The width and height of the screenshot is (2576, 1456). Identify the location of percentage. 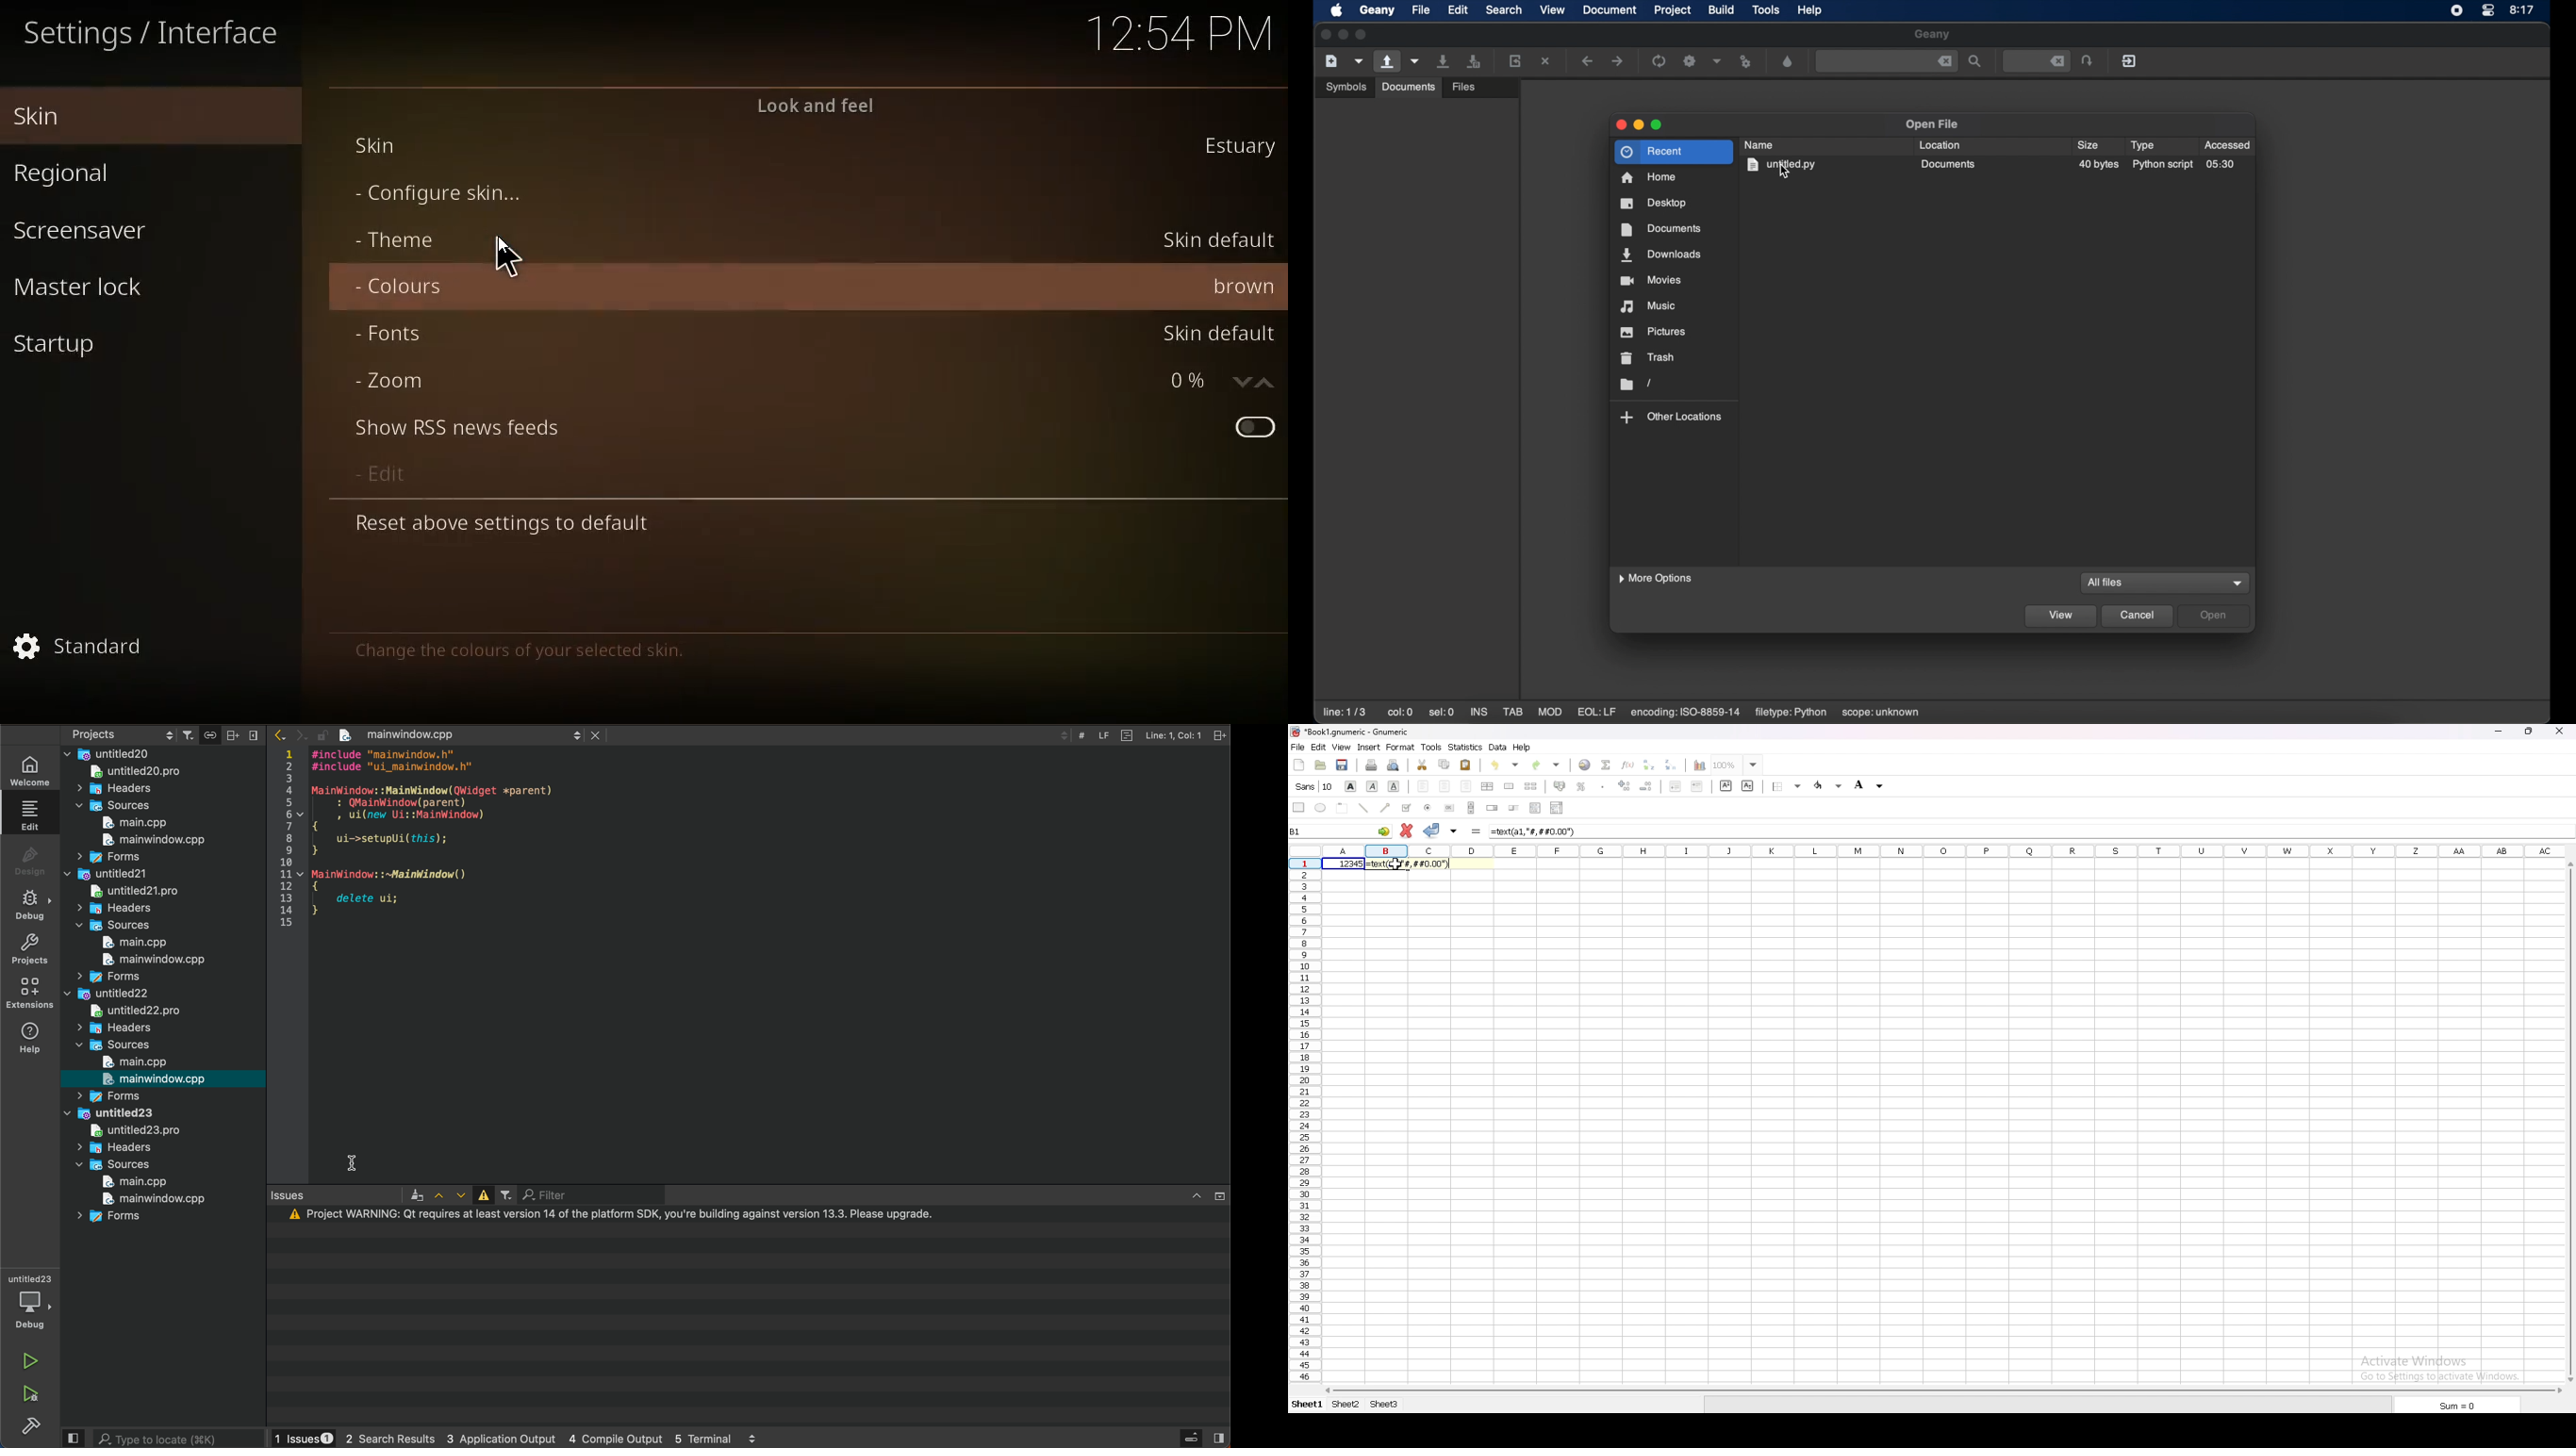
(1581, 786).